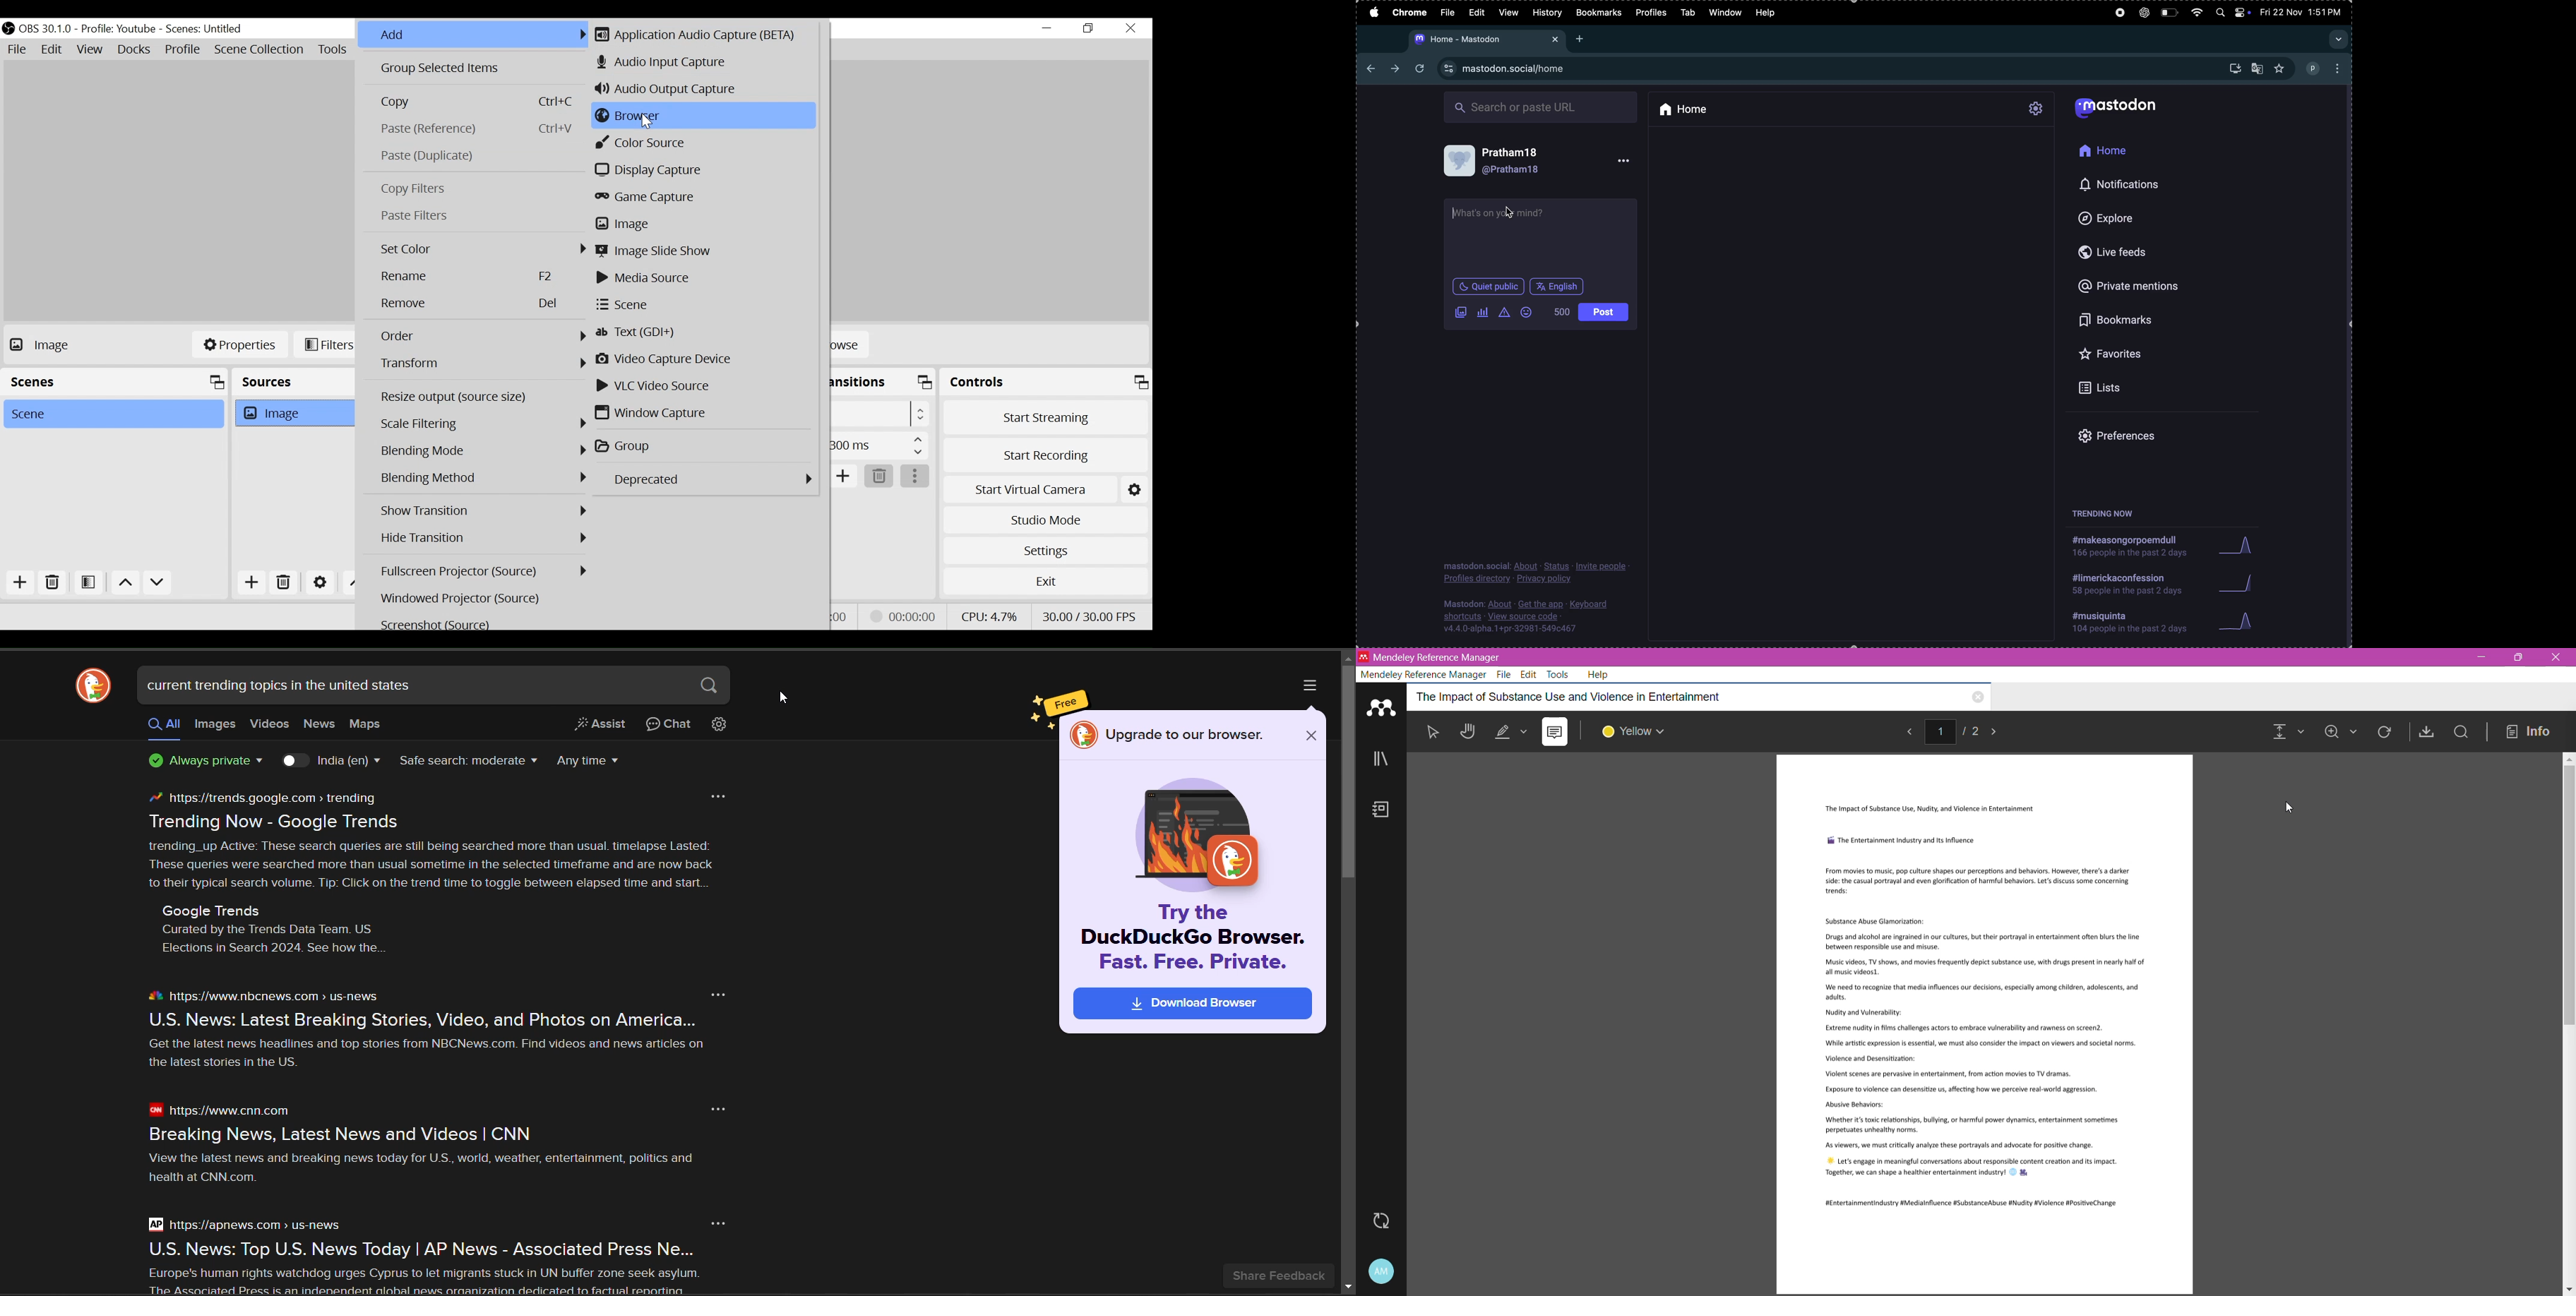 This screenshot has width=2576, height=1316. Describe the element at coordinates (1436, 734) in the screenshot. I see `Pointer Mode` at that location.